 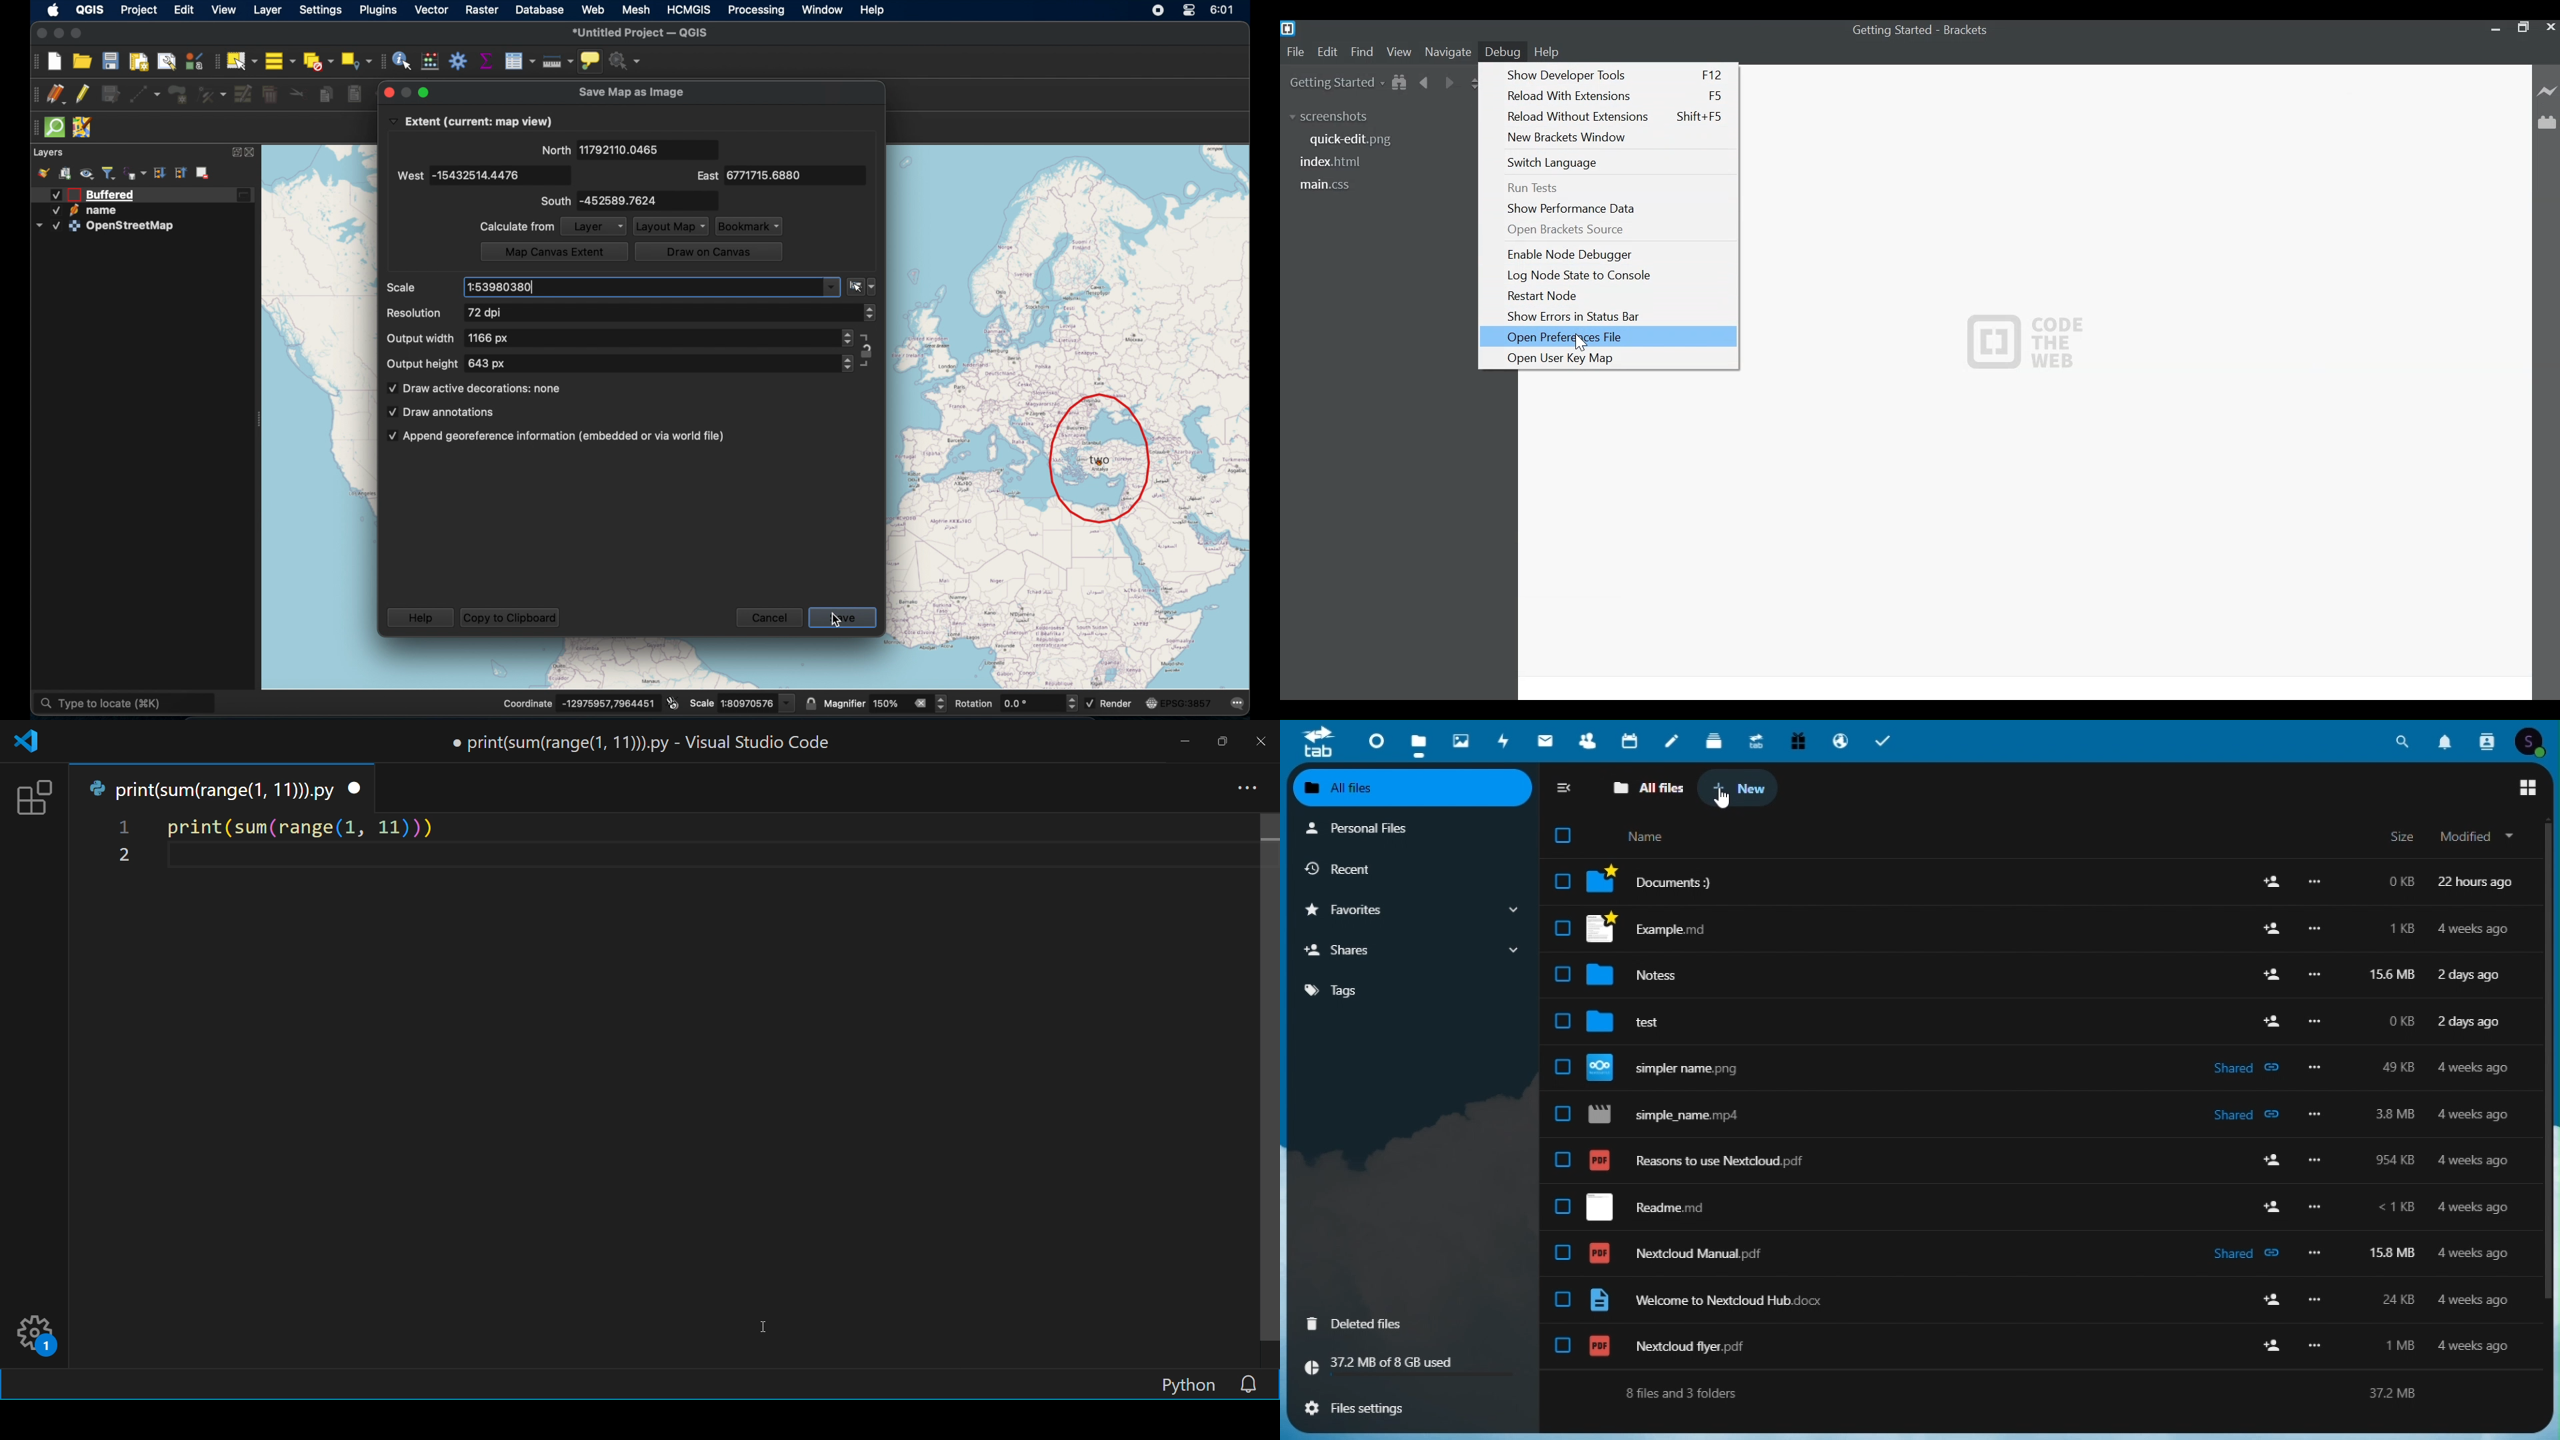 What do you see at coordinates (241, 60) in the screenshot?
I see `select by single area or click` at bounding box center [241, 60].